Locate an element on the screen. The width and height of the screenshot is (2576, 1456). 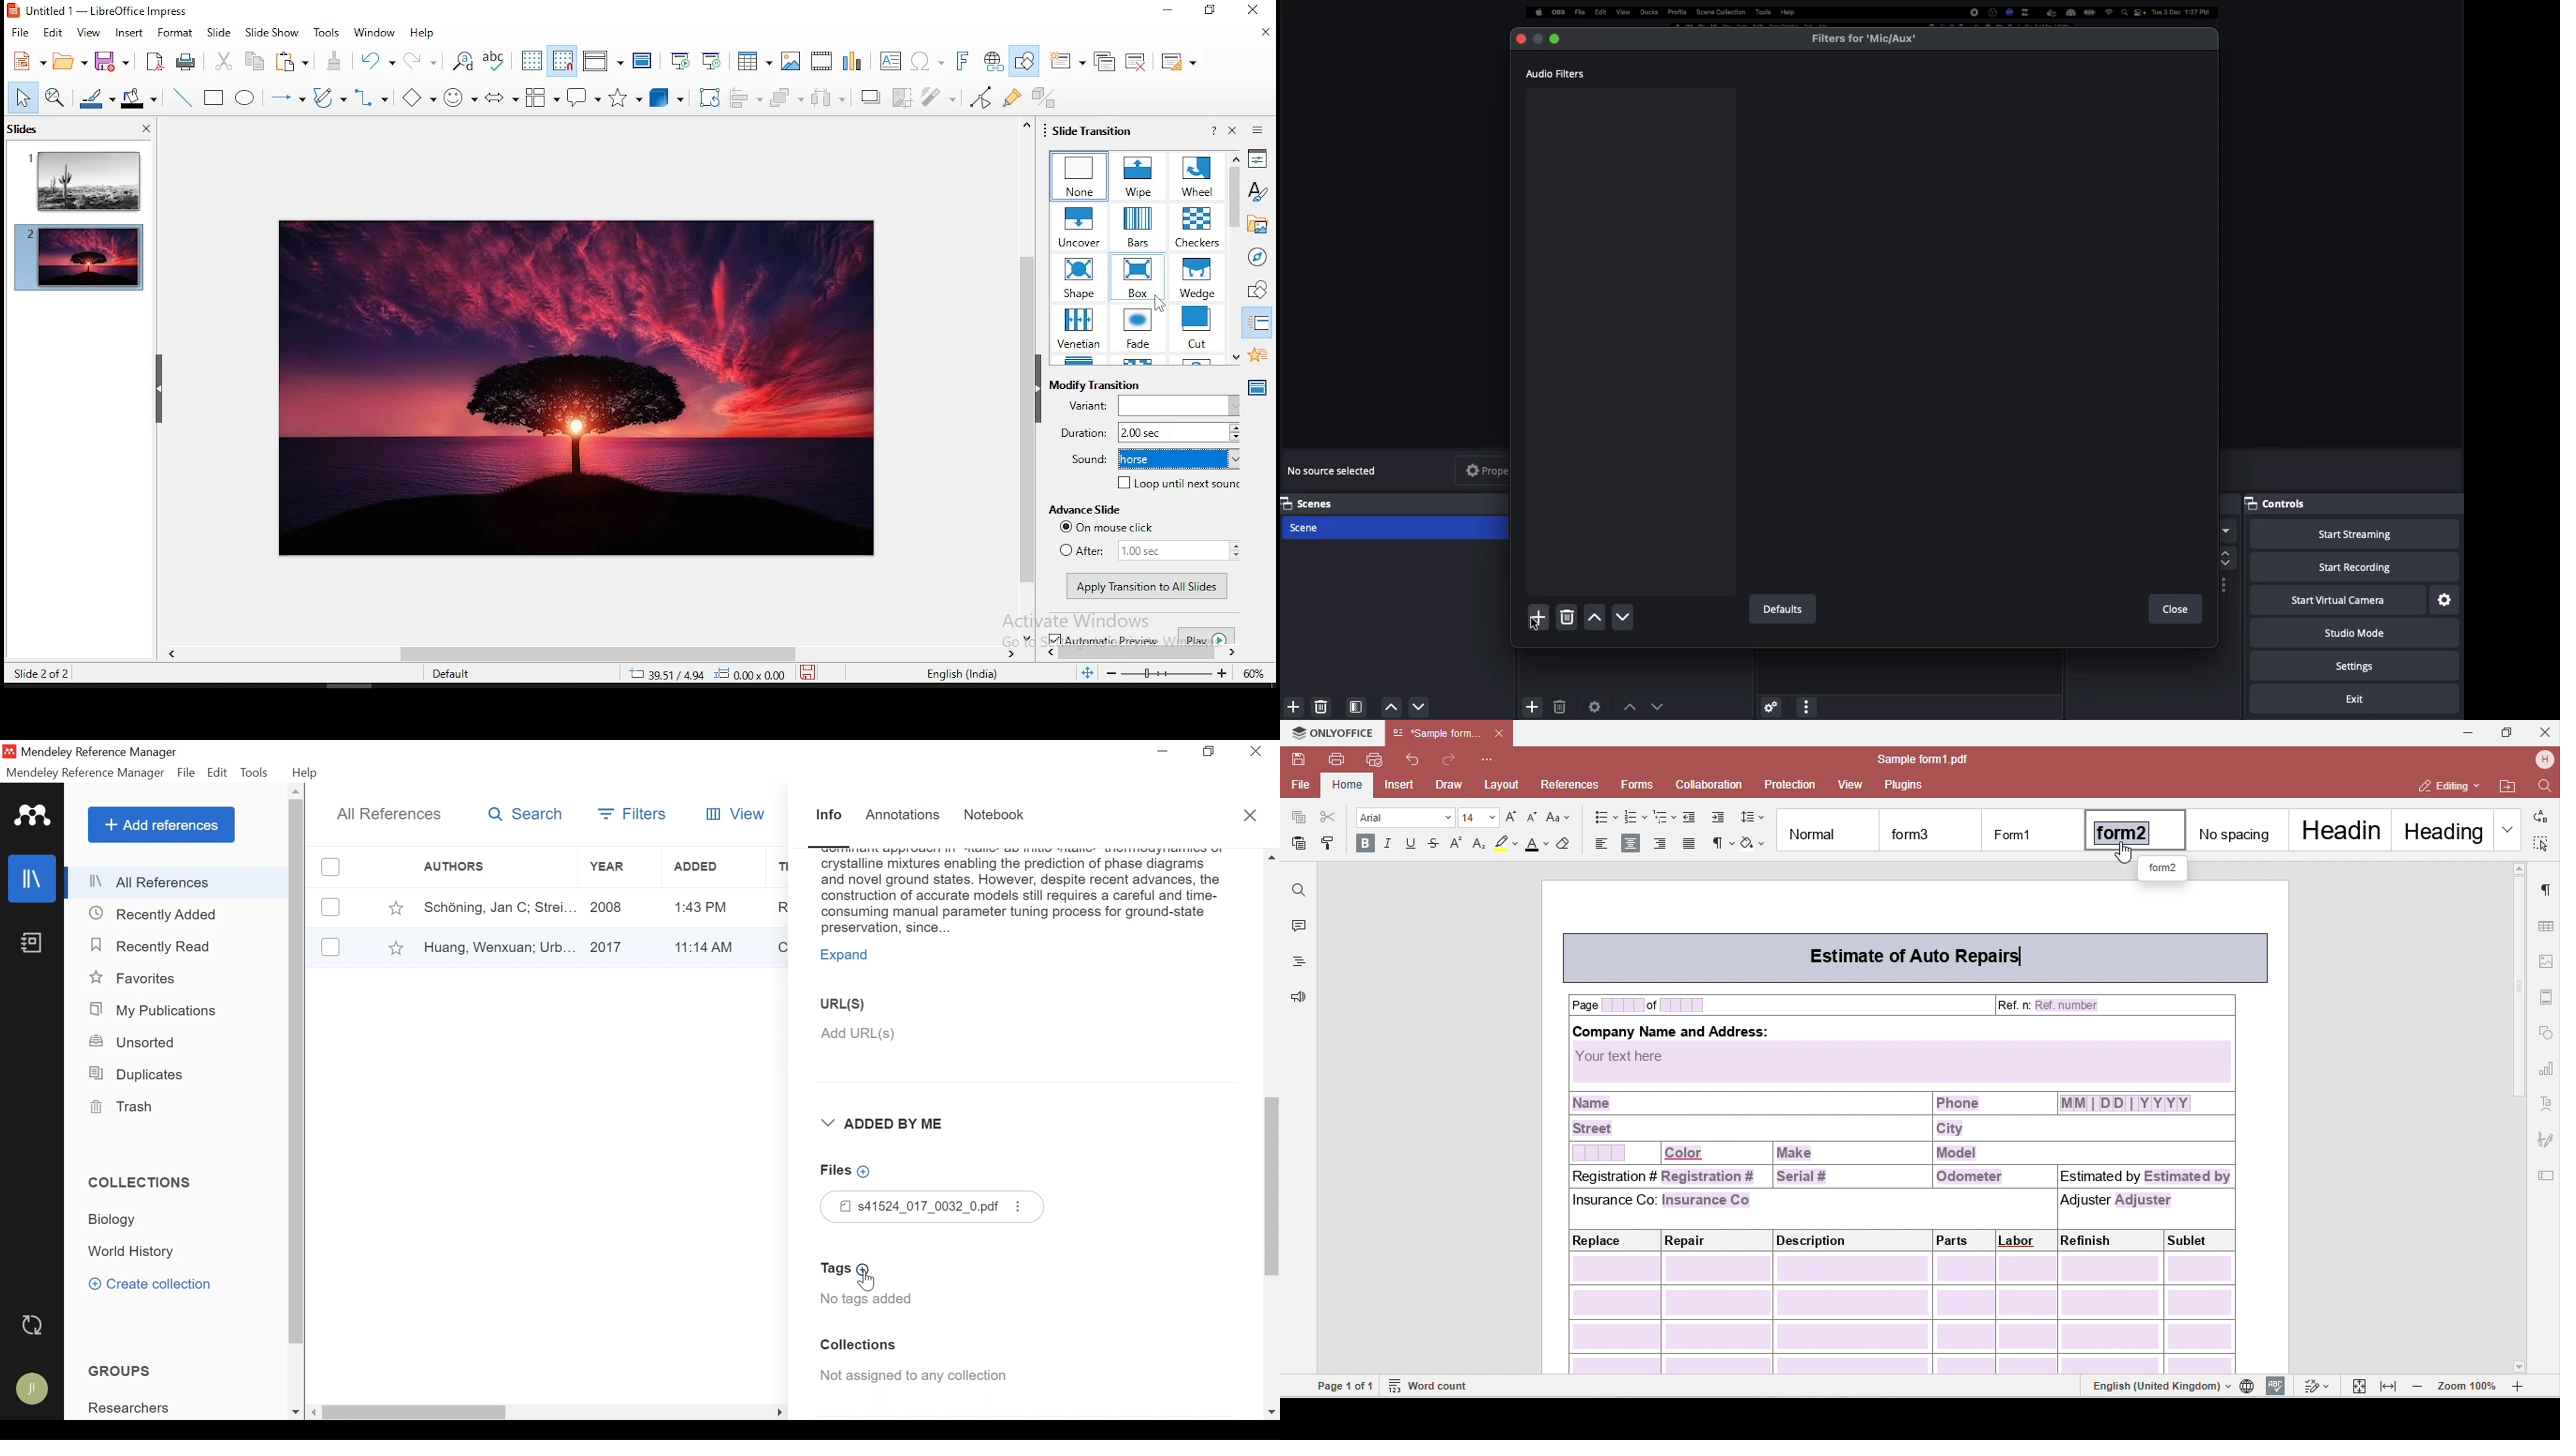
show grid is located at coordinates (533, 61).